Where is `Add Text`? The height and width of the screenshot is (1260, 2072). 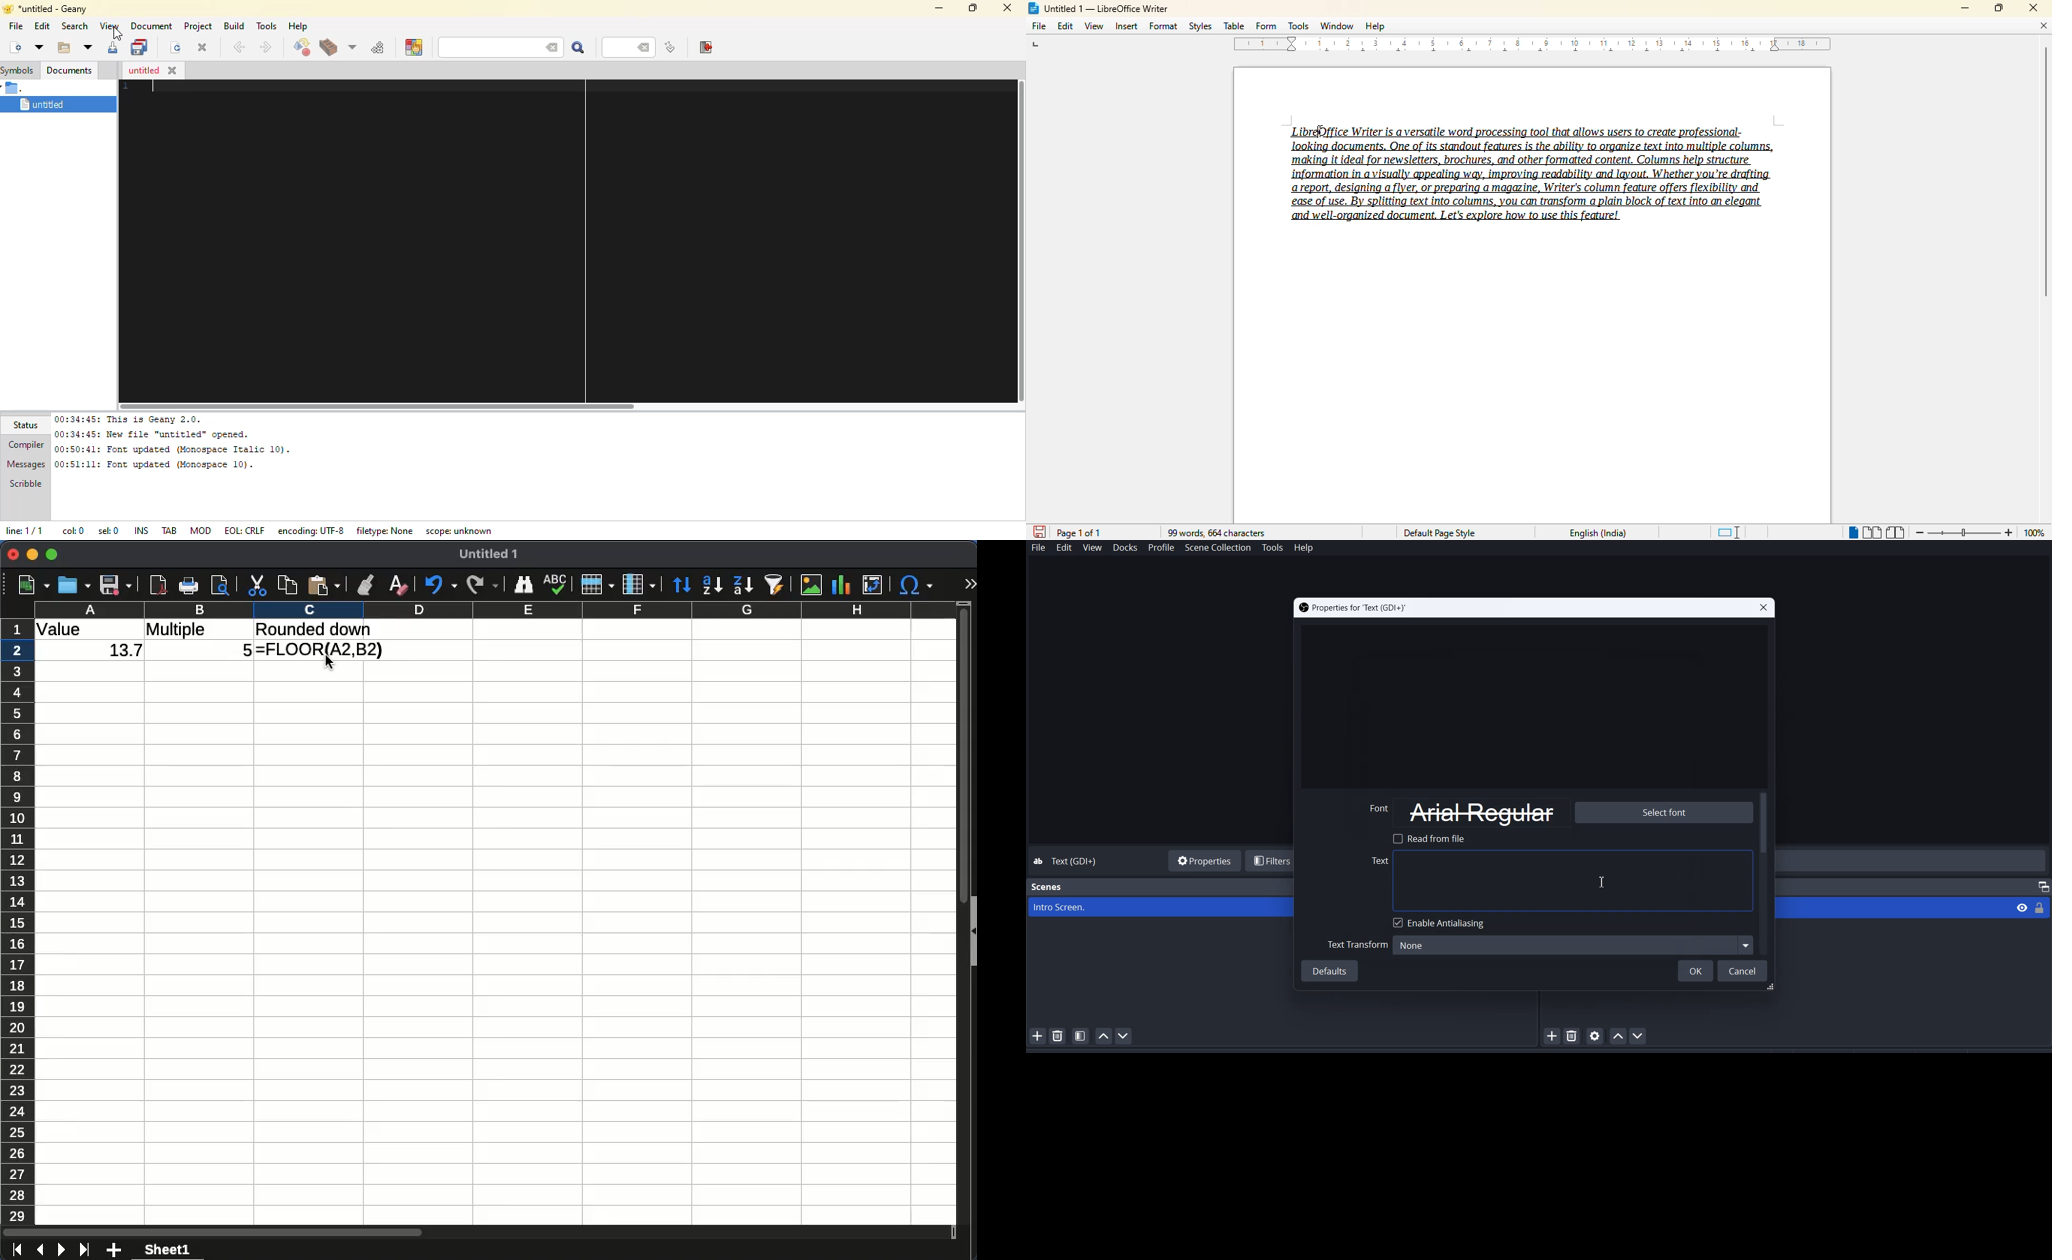
Add Text is located at coordinates (1559, 880).